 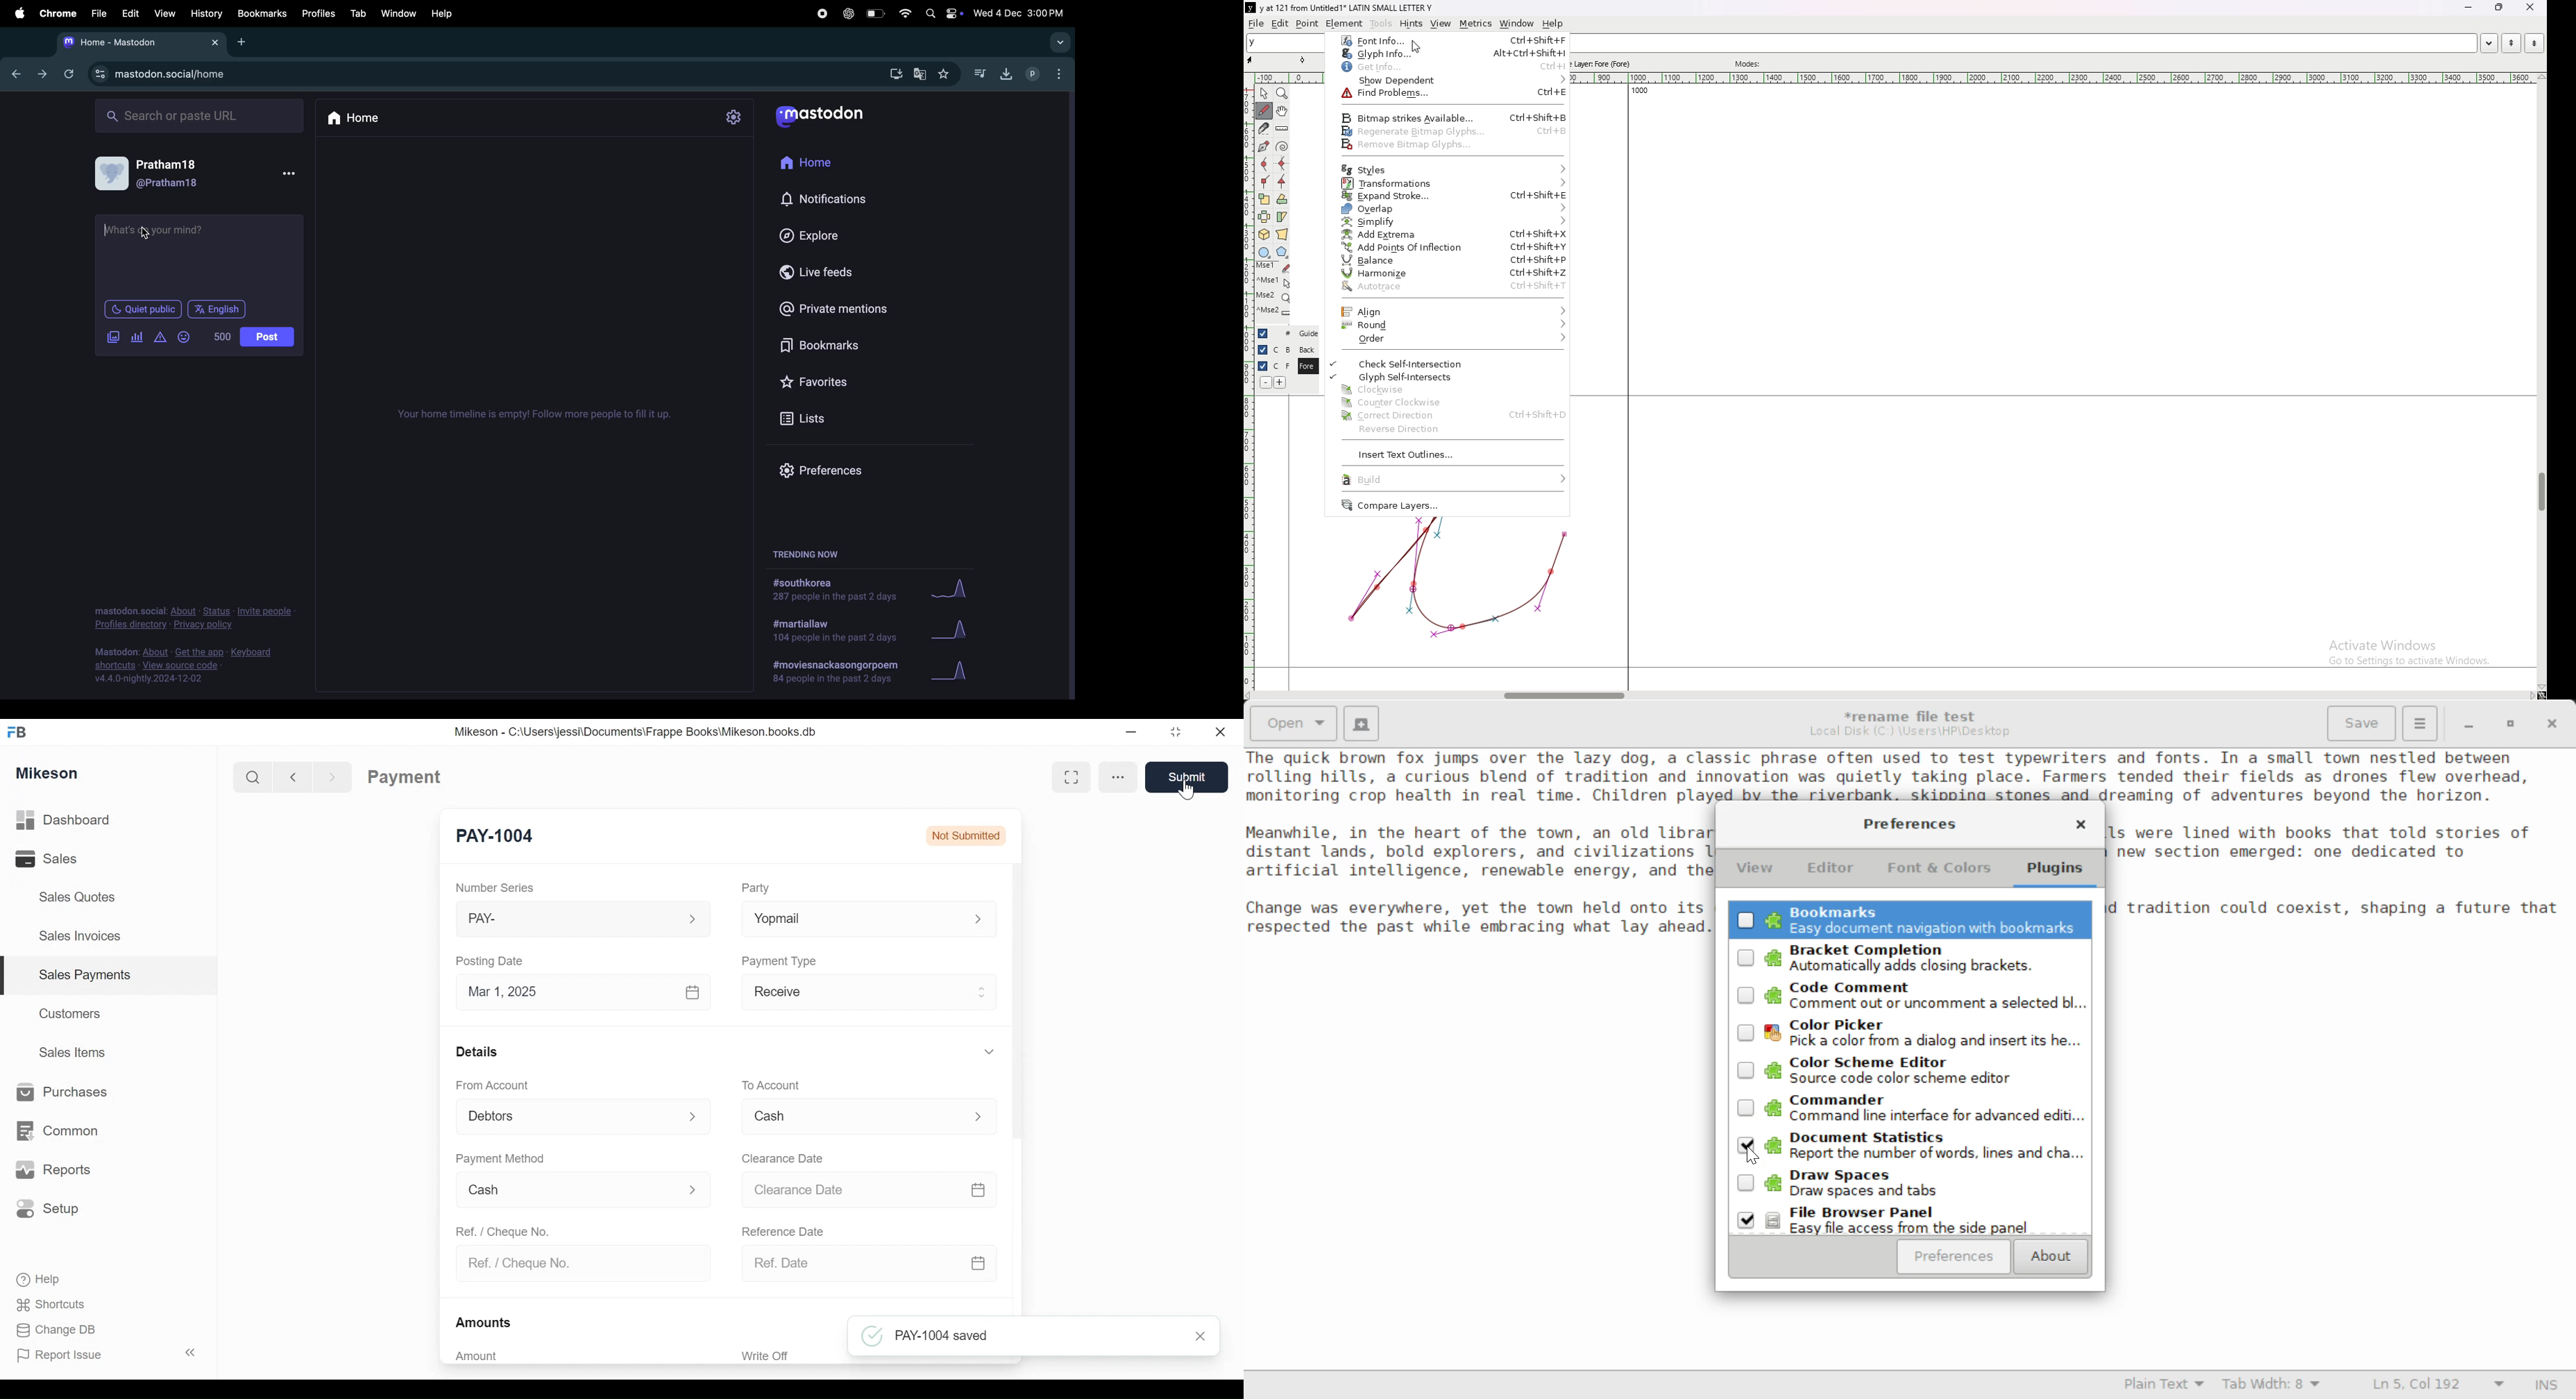 What do you see at coordinates (946, 72) in the screenshot?
I see `favourites` at bounding box center [946, 72].